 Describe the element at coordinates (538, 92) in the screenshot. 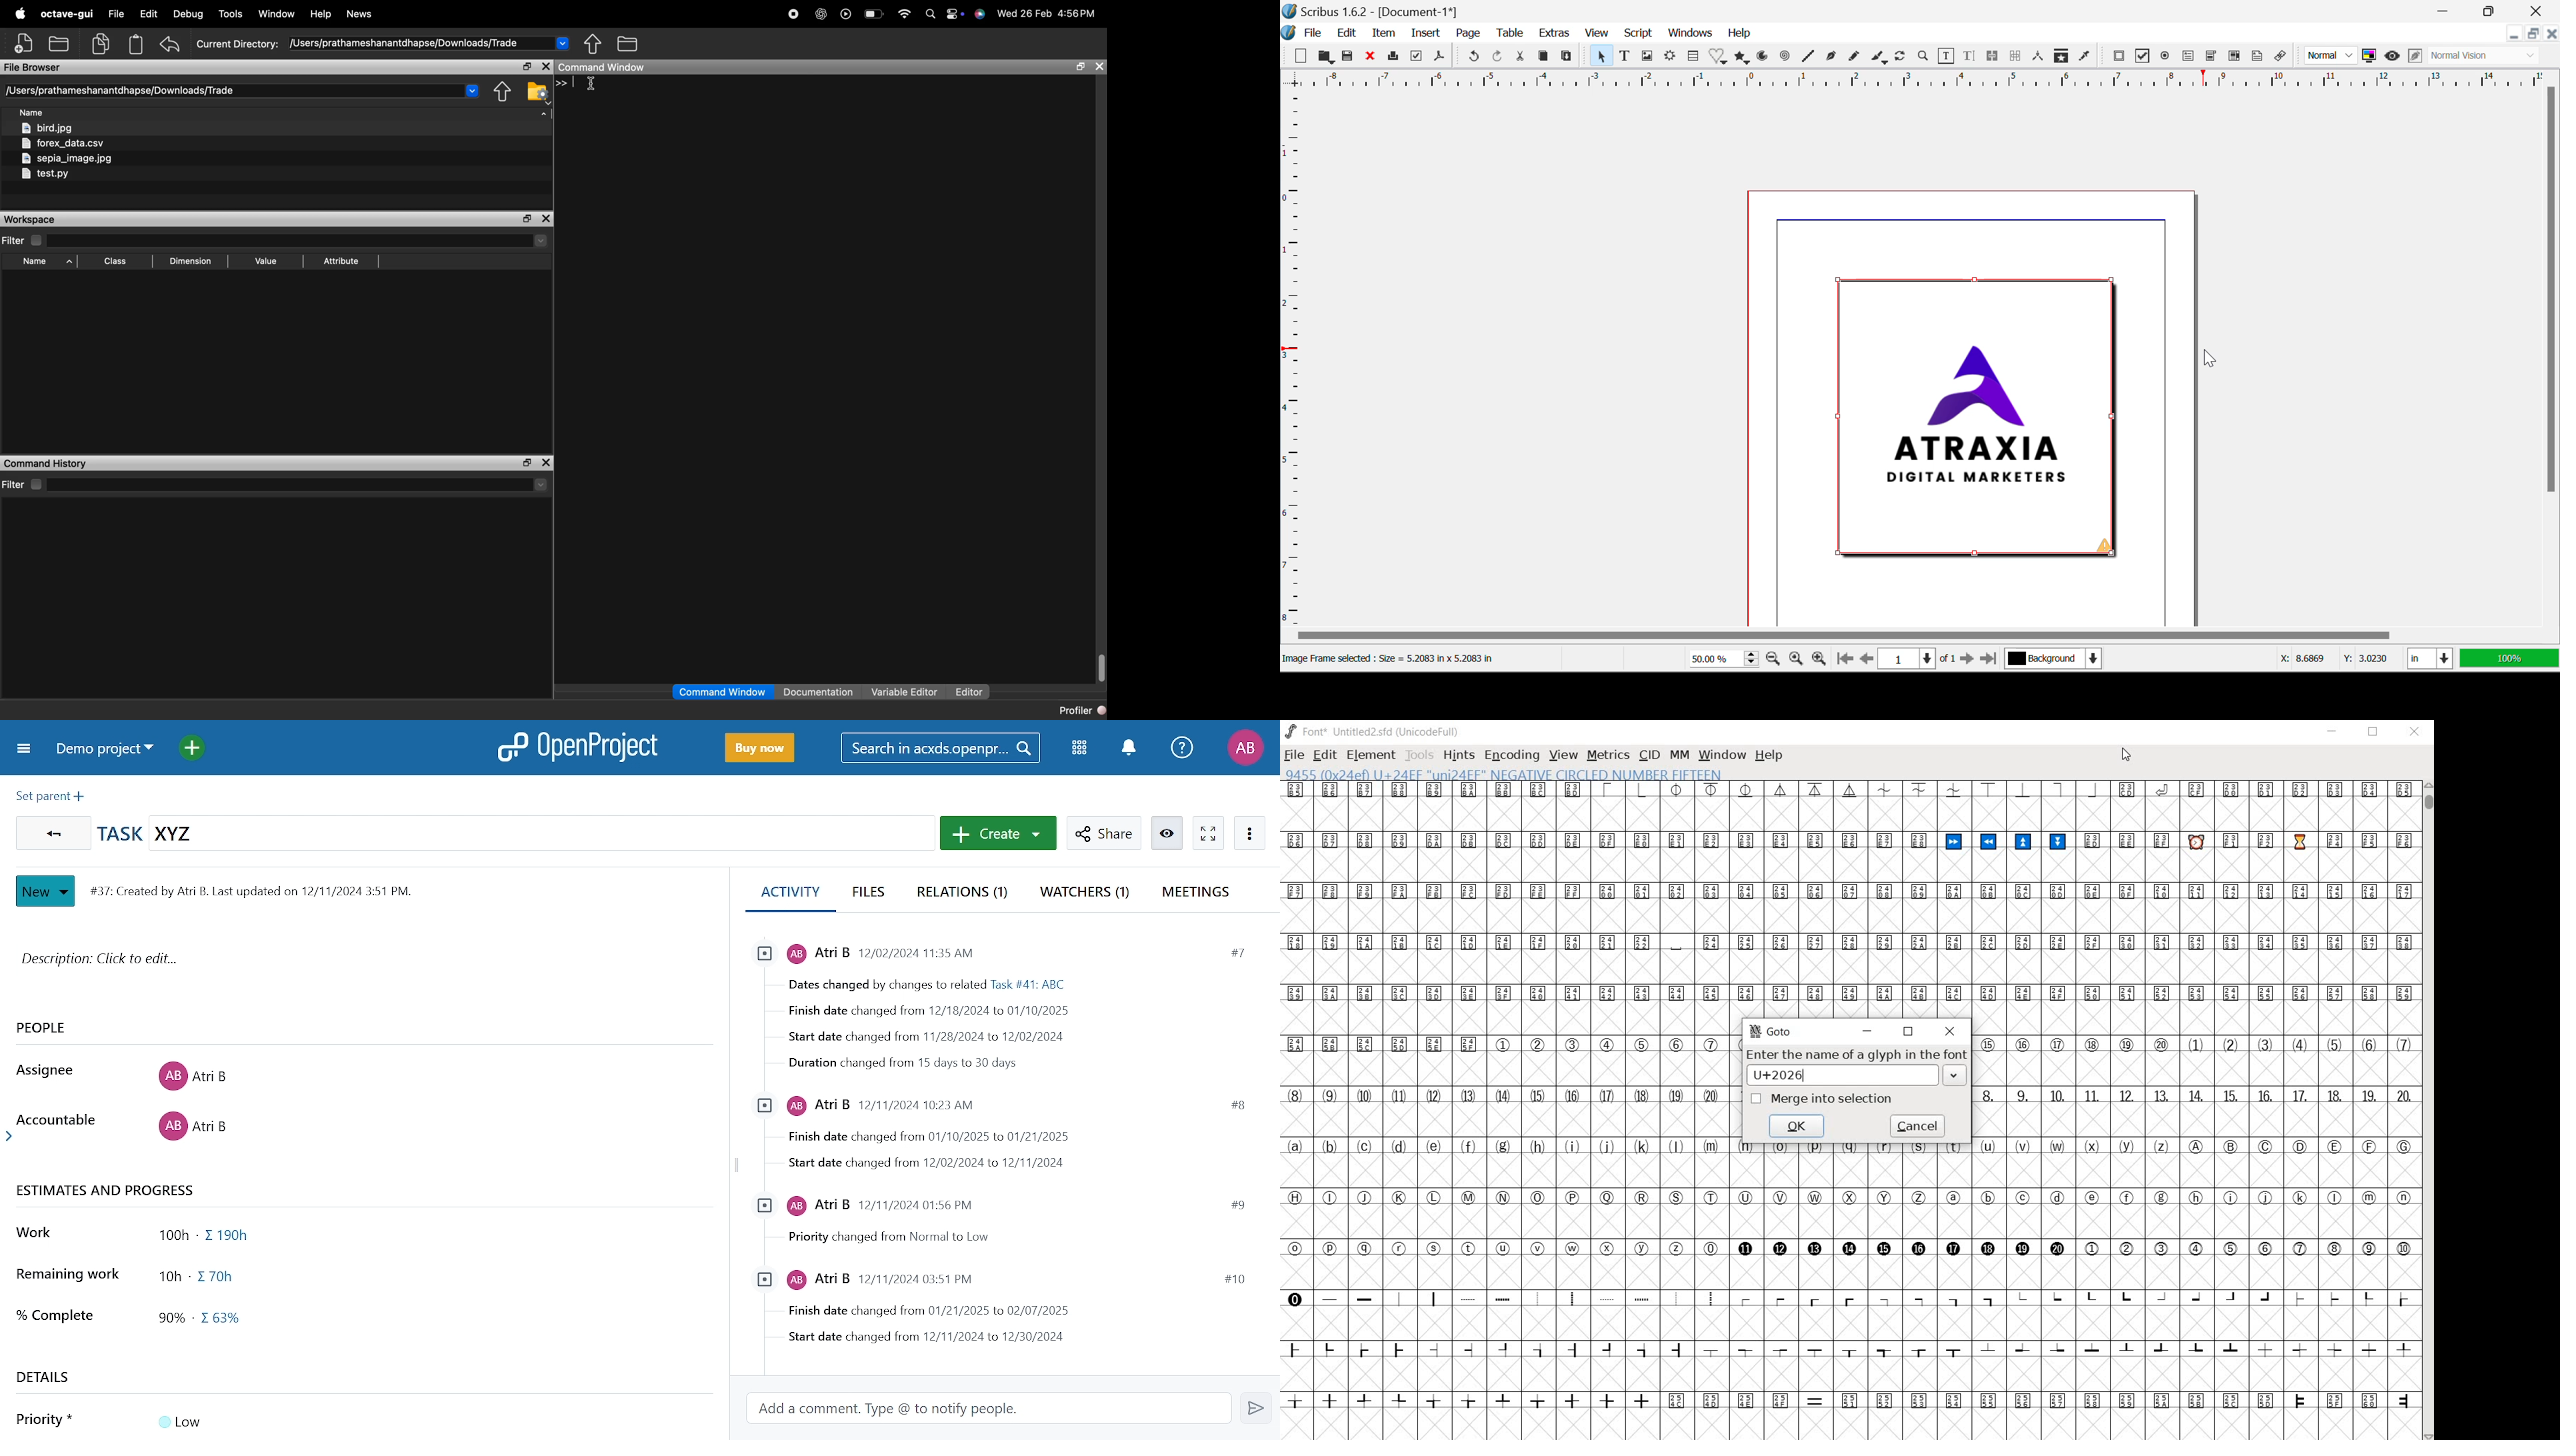

I see `folder settings` at that location.